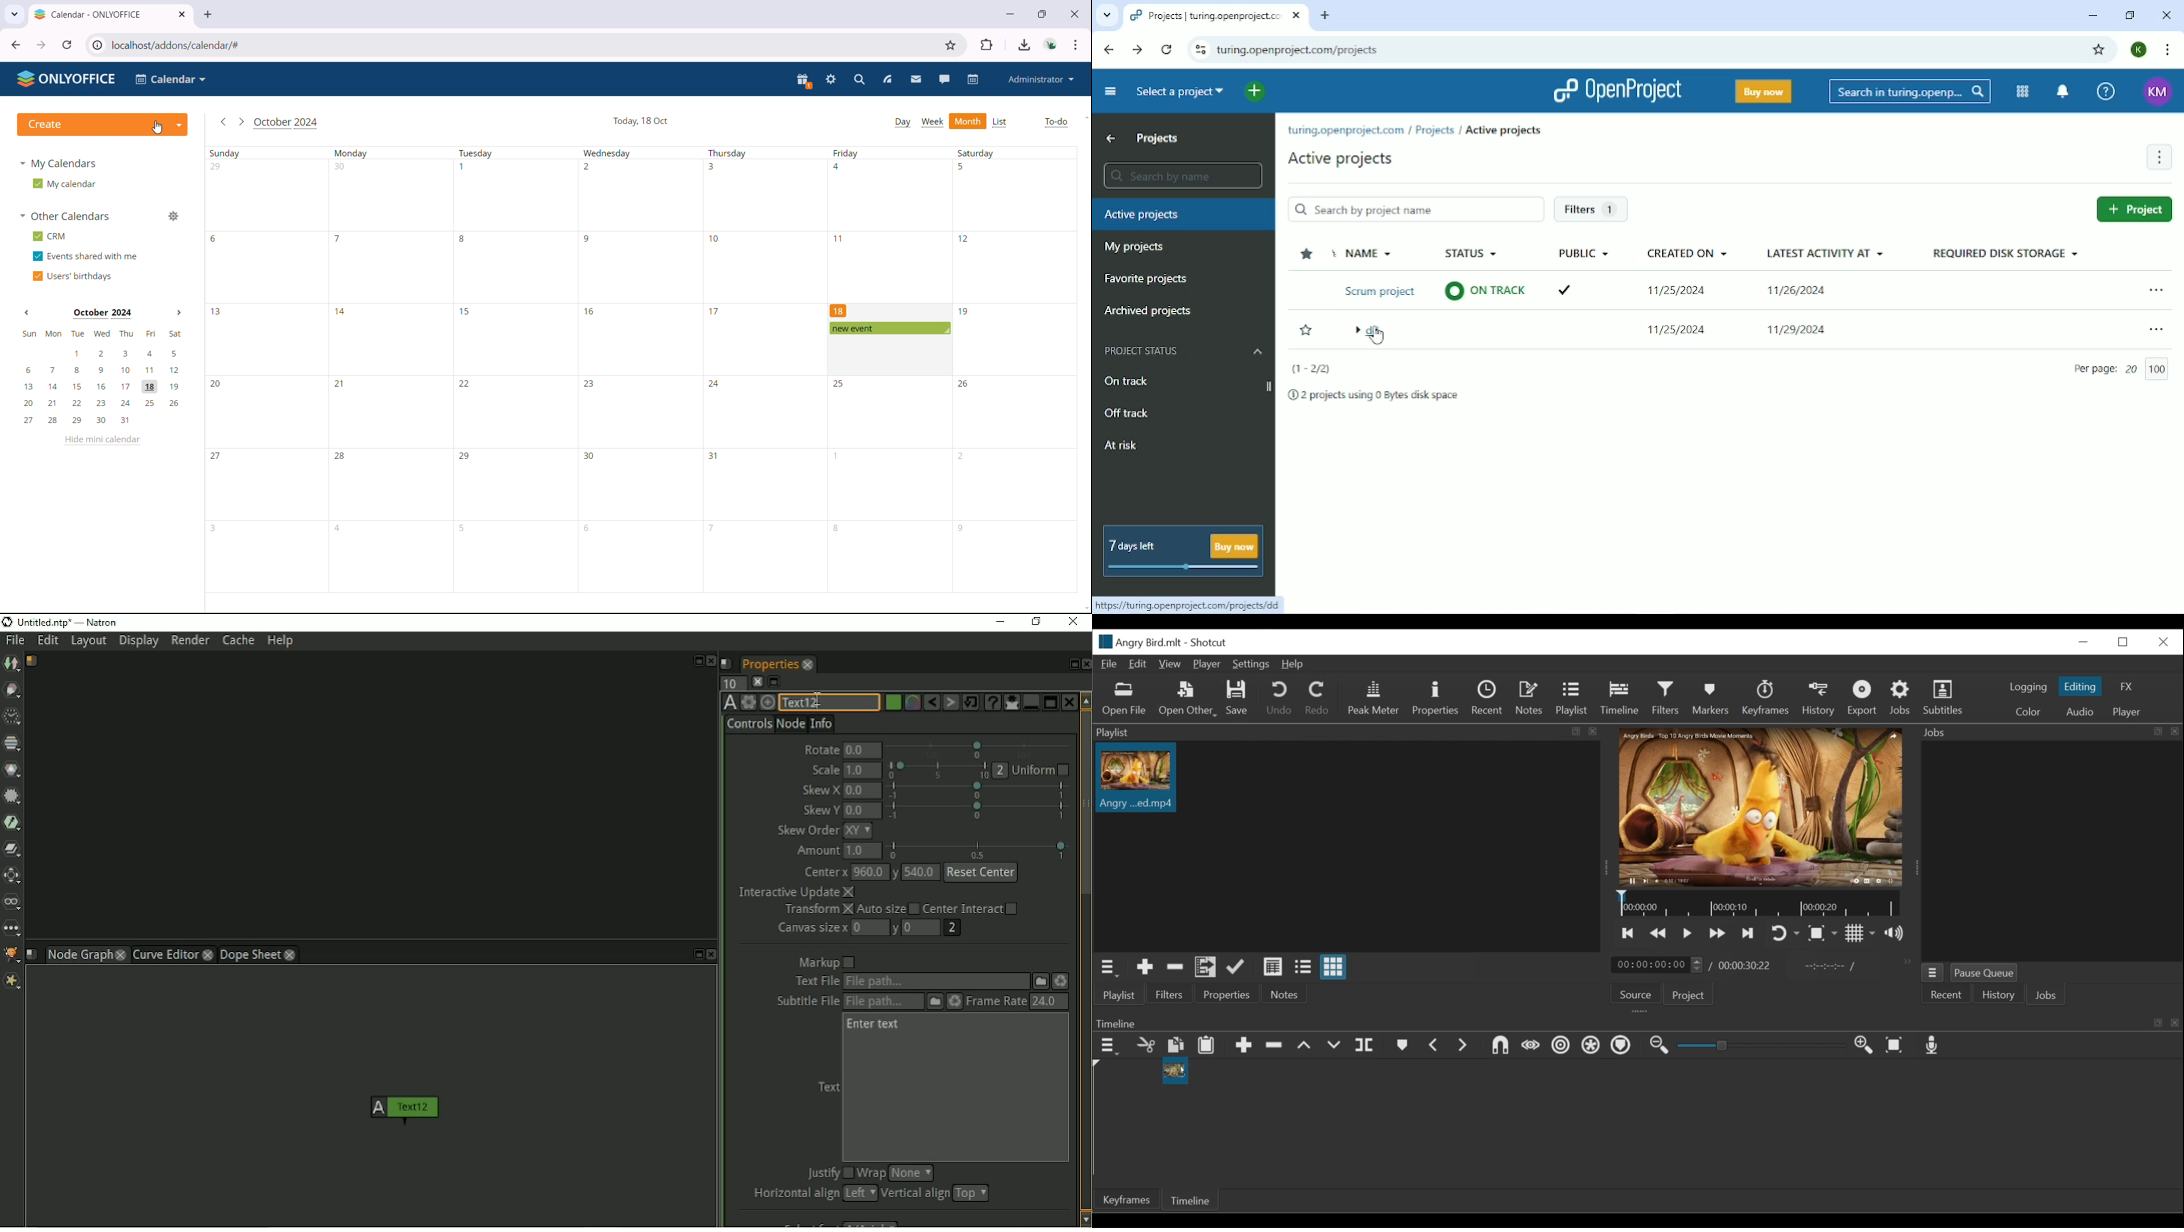 The height and width of the screenshot is (1232, 2184). I want to click on Skip to the next point, so click(1749, 932).